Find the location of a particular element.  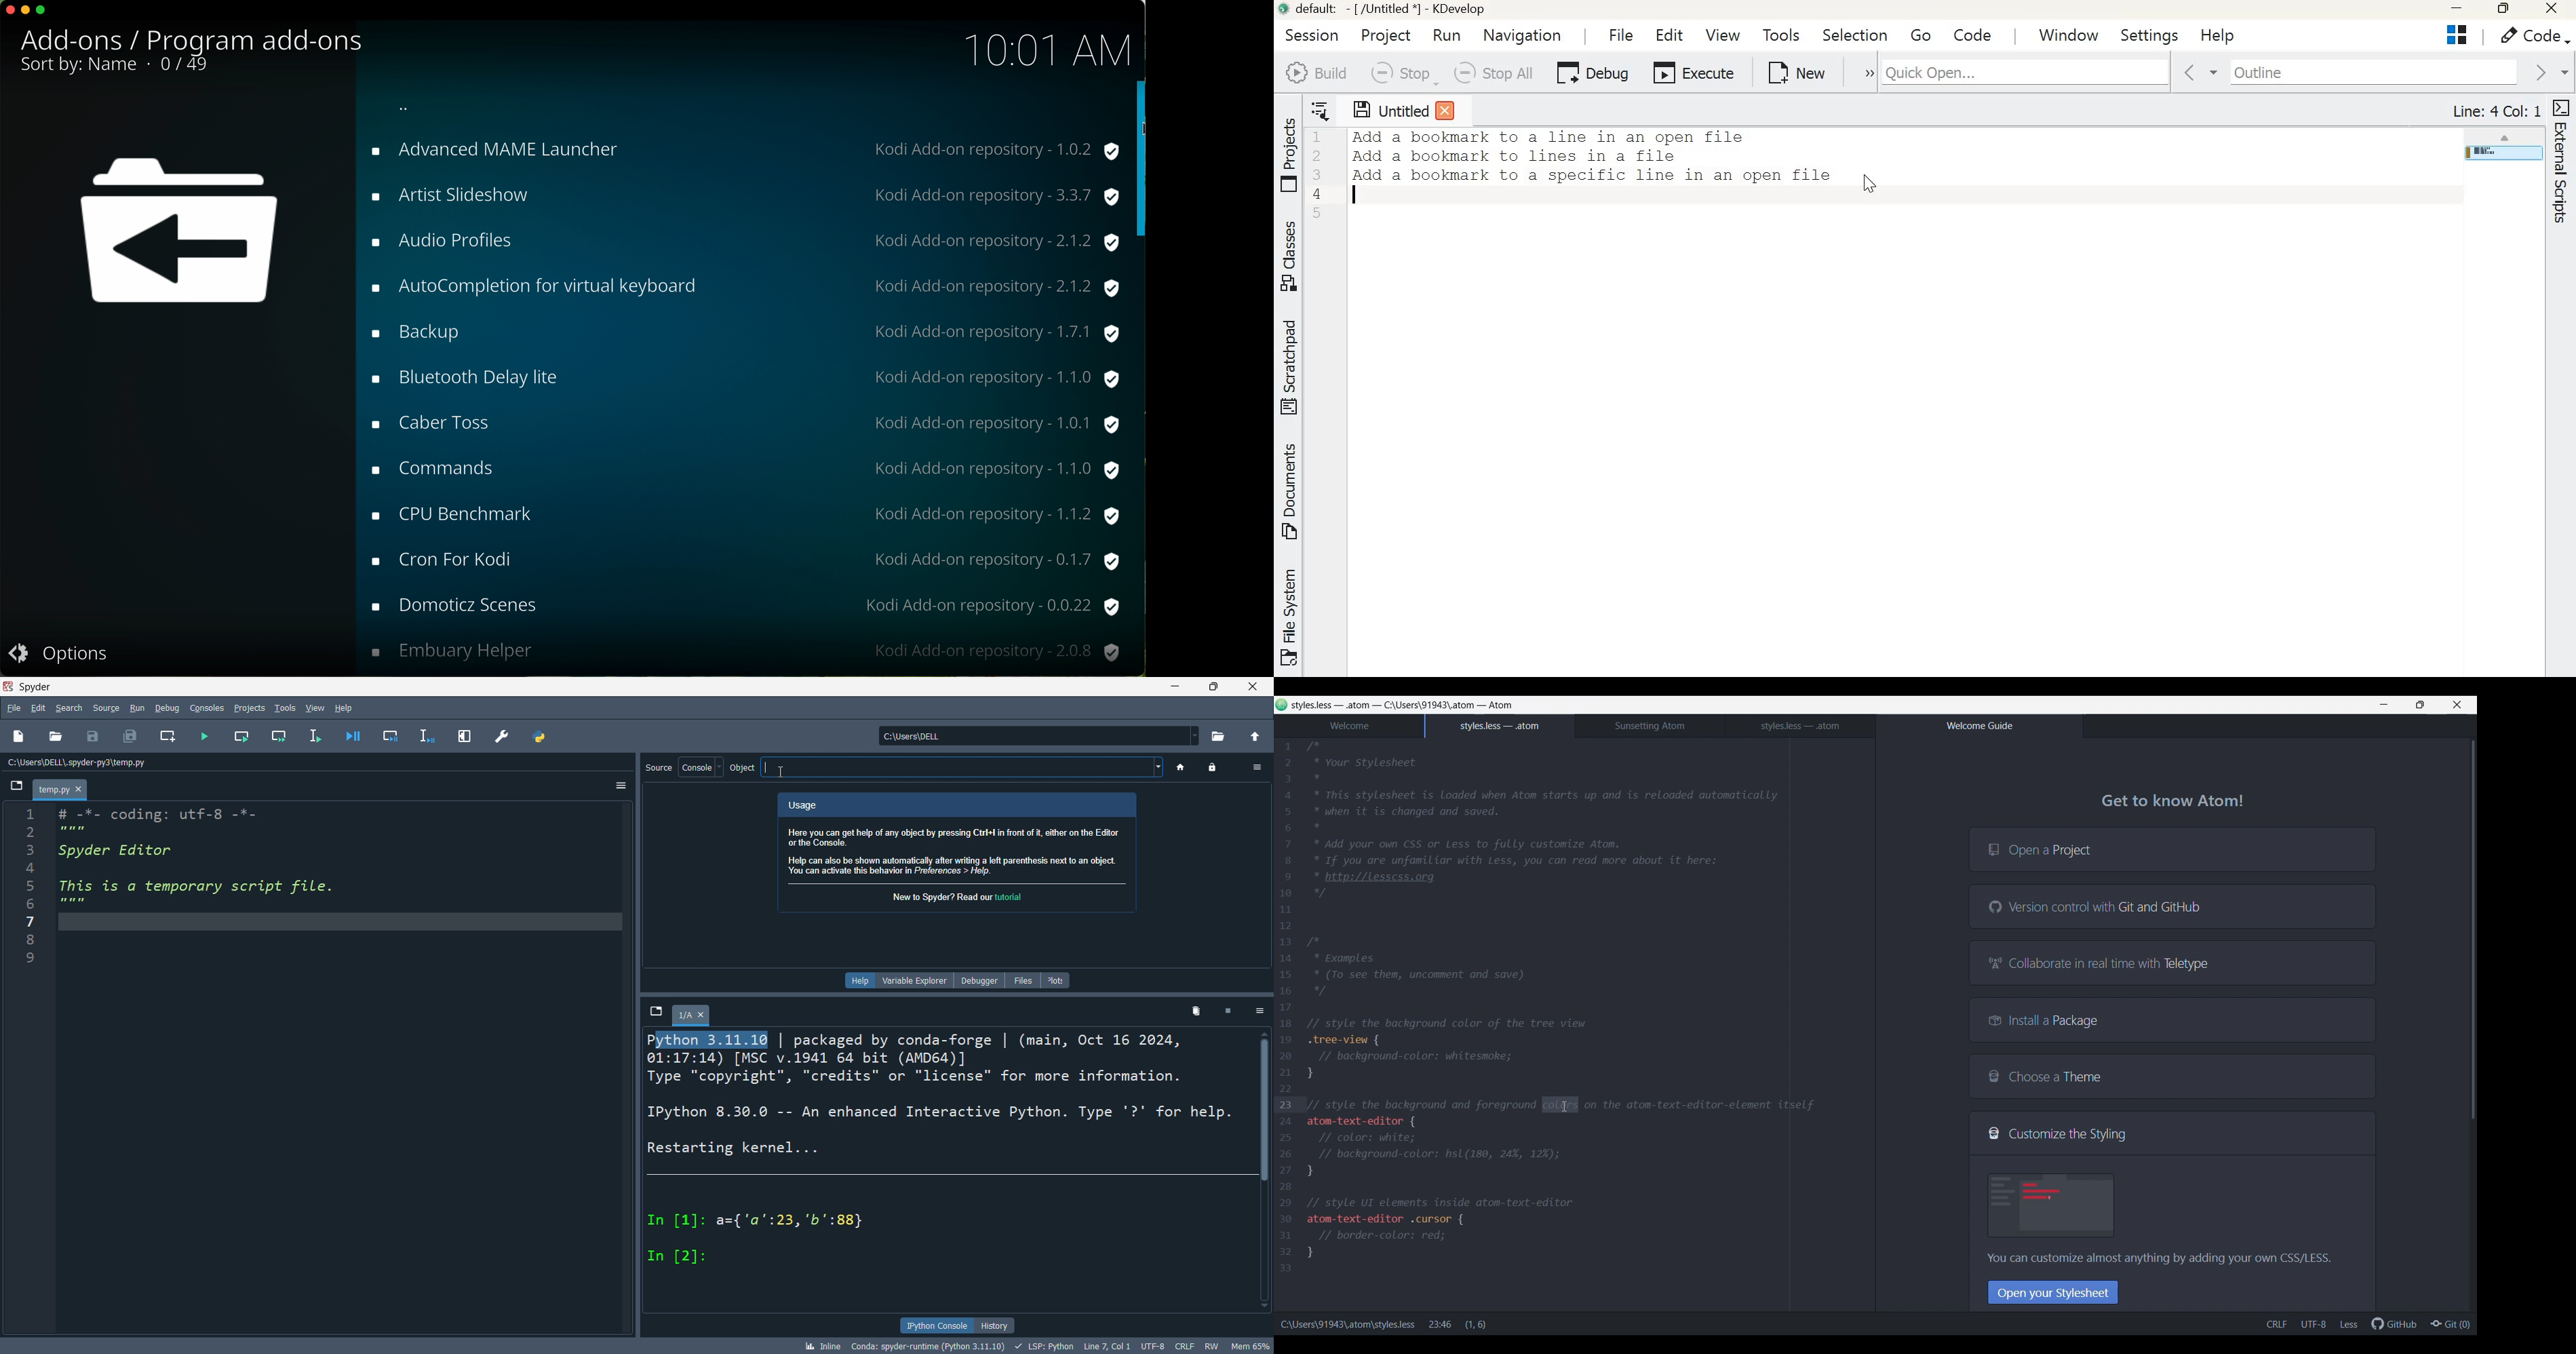

click on scroll bar is located at coordinates (1139, 161).